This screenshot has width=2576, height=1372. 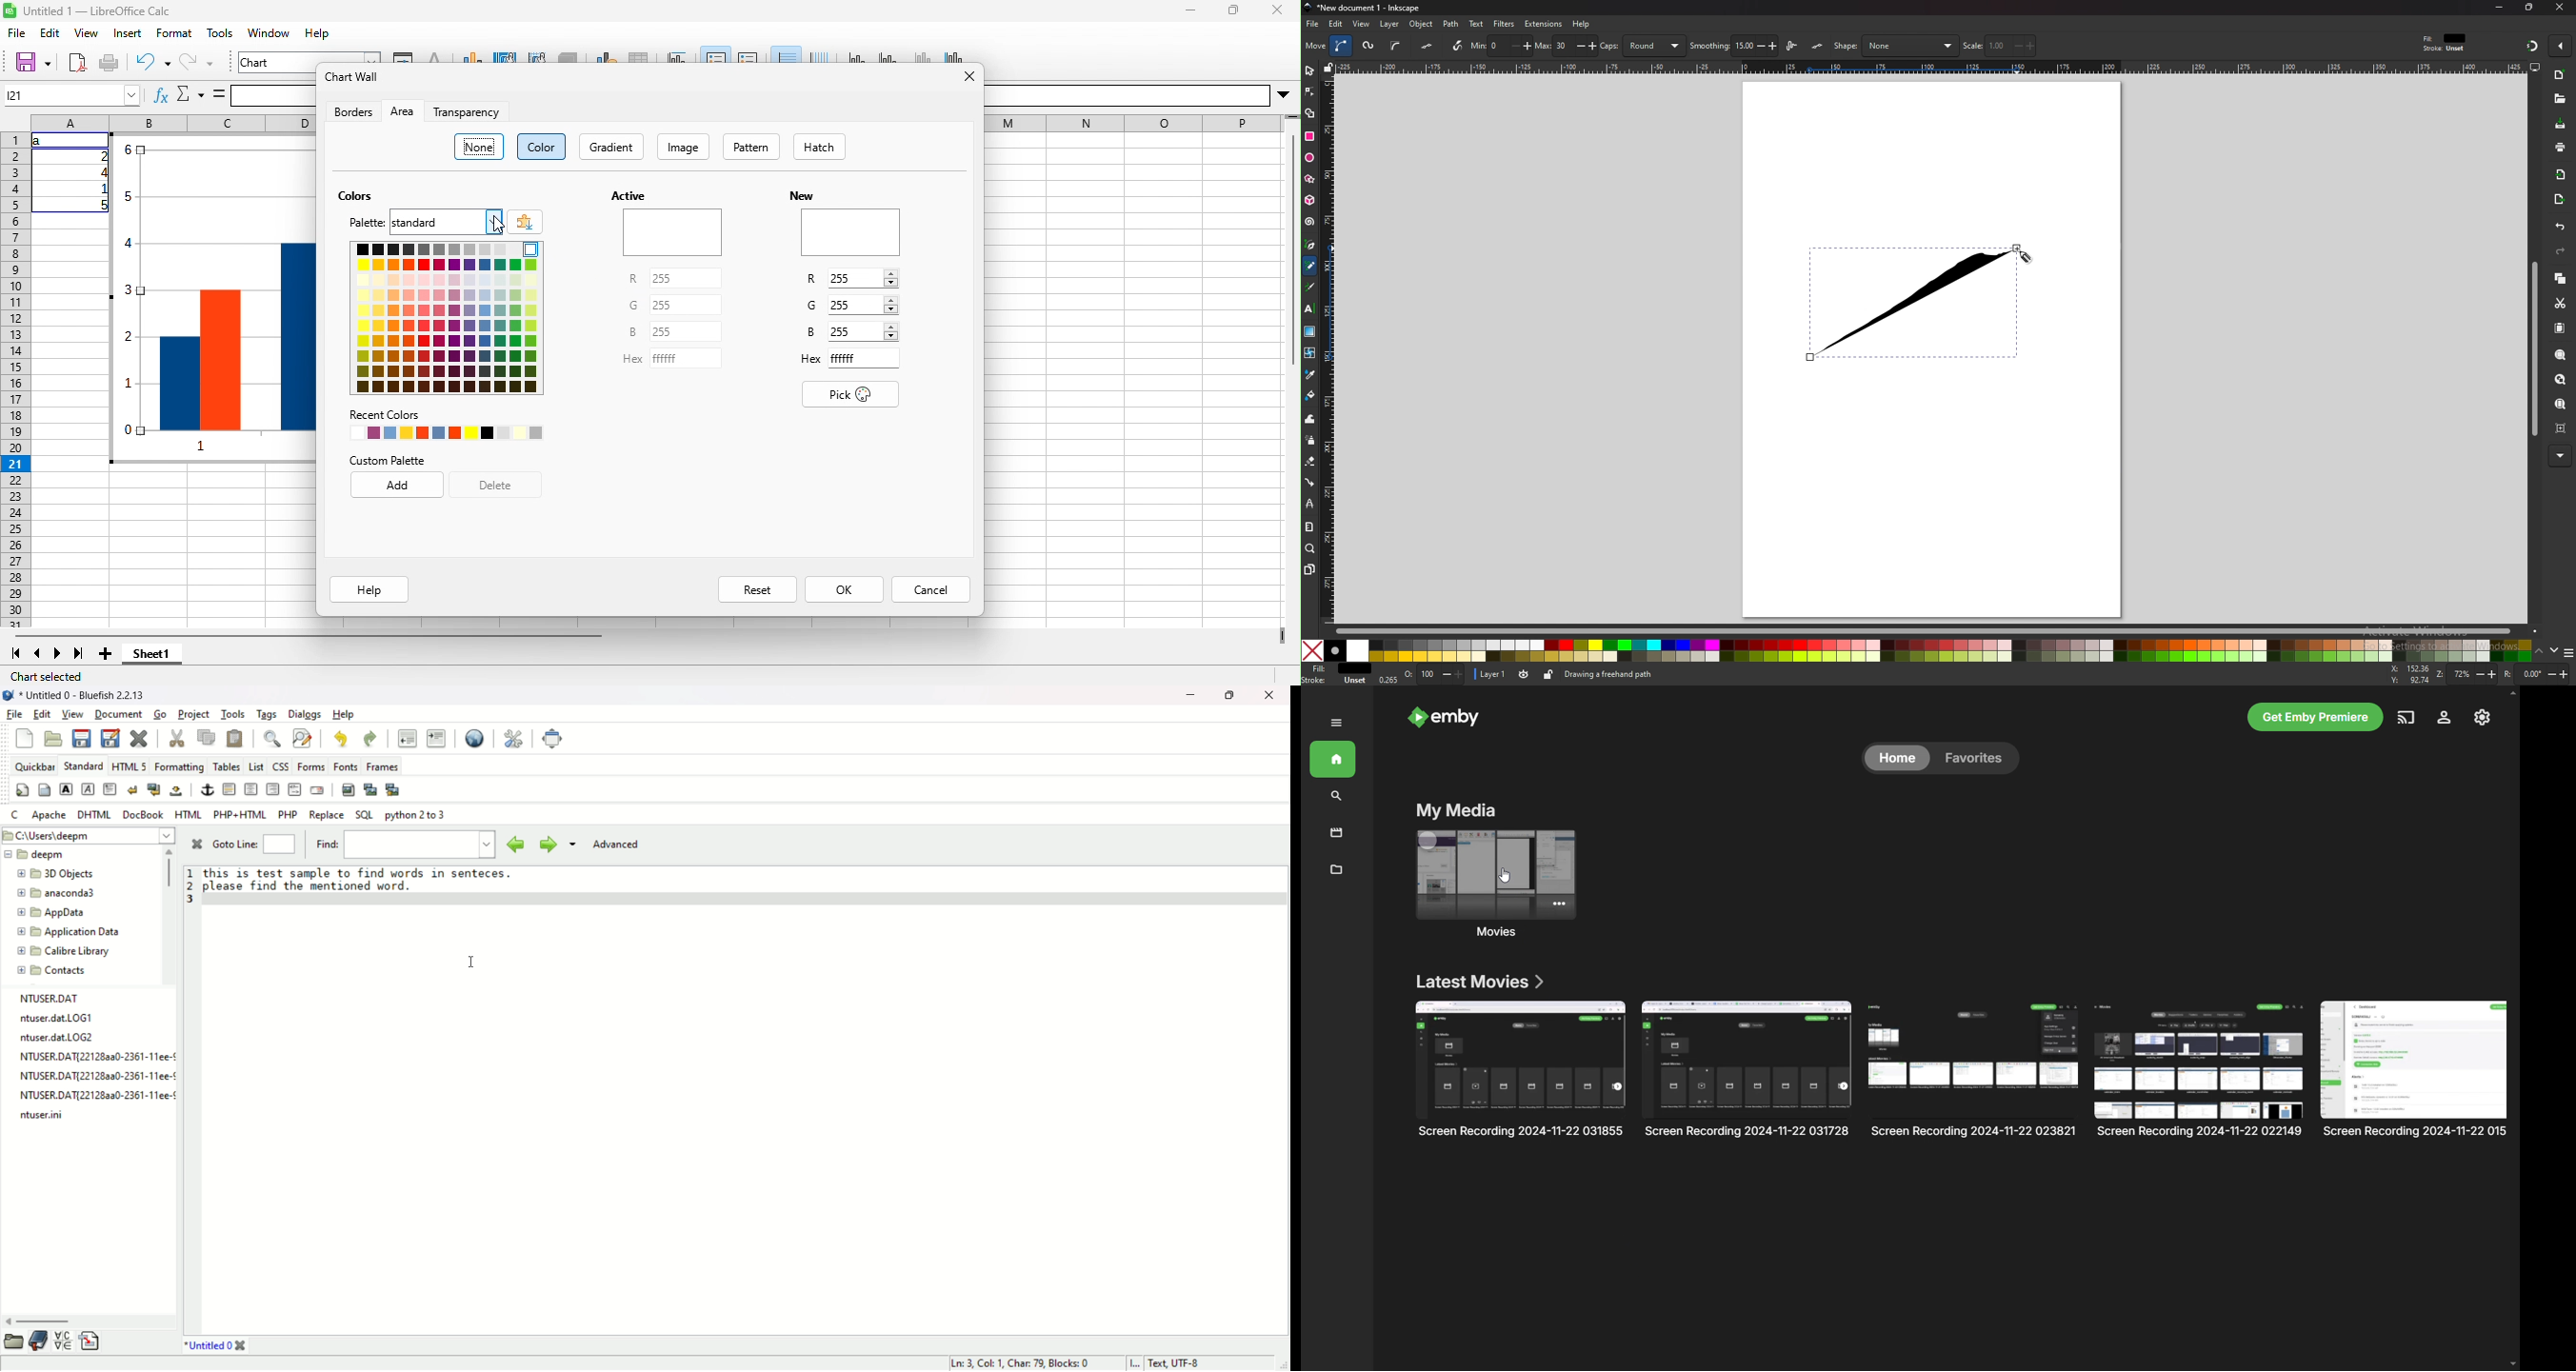 I want to click on help, so click(x=317, y=32).